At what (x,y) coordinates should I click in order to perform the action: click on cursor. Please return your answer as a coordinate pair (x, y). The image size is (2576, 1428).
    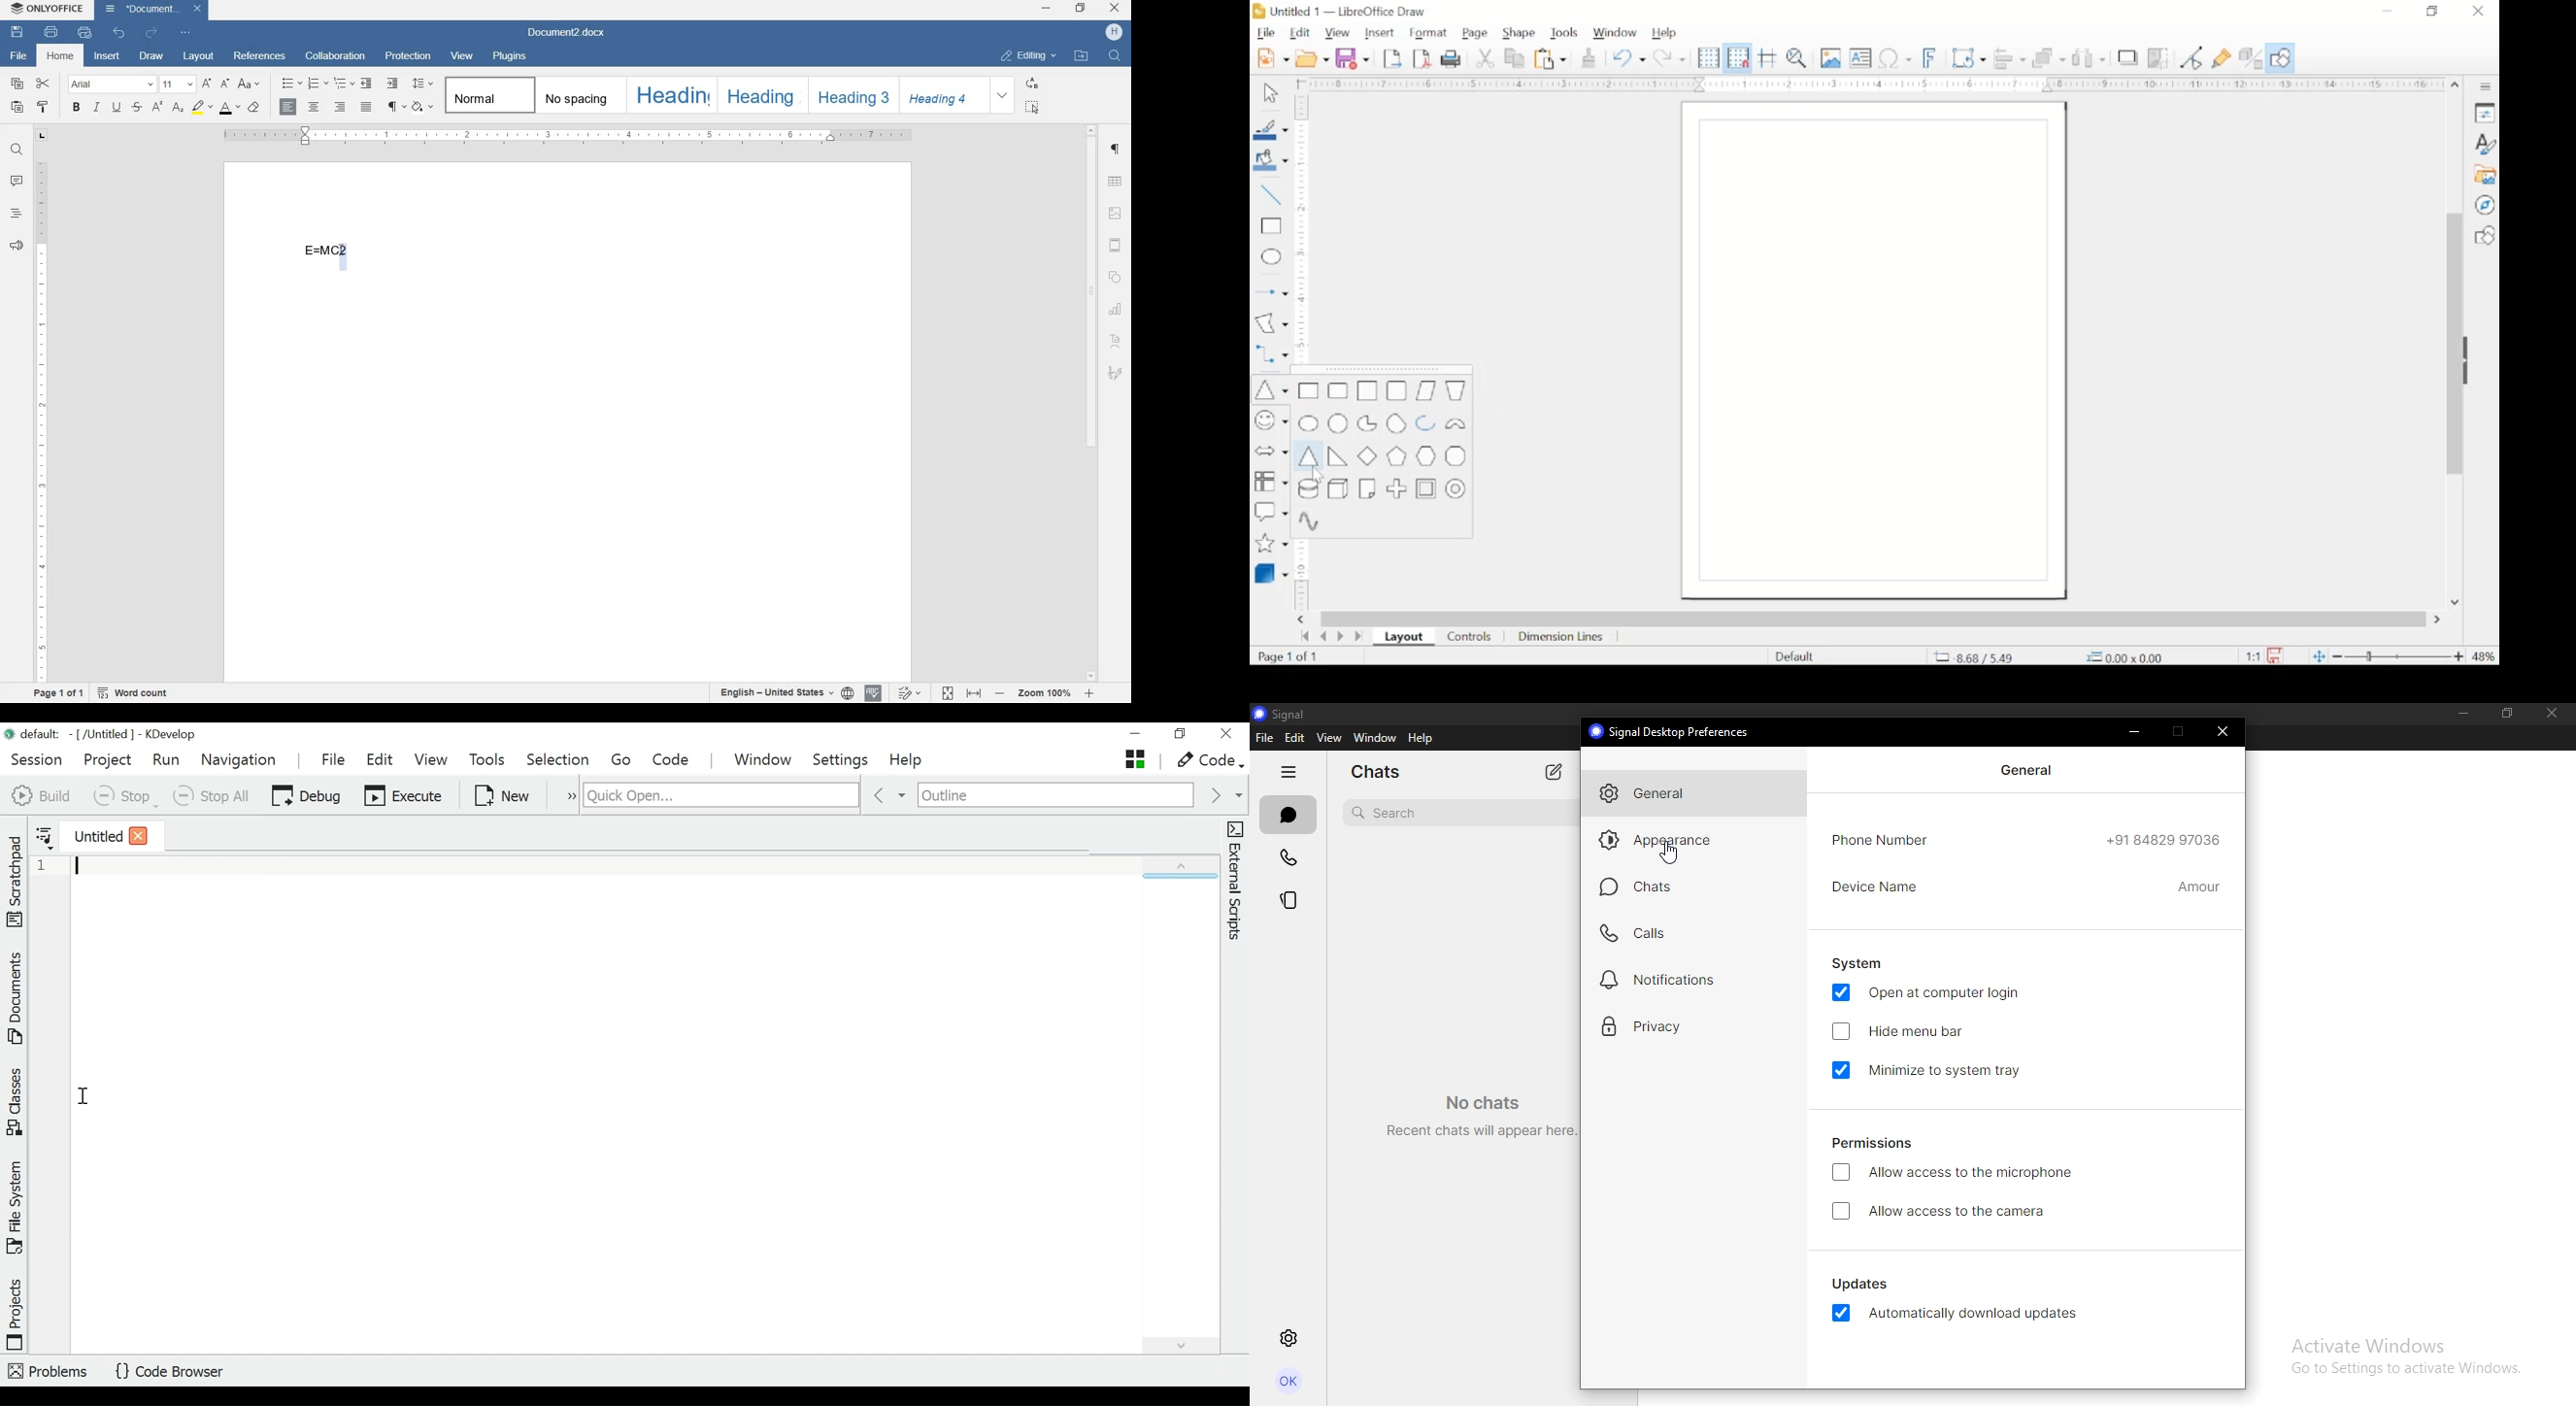
    Looking at the image, I should click on (89, 1097).